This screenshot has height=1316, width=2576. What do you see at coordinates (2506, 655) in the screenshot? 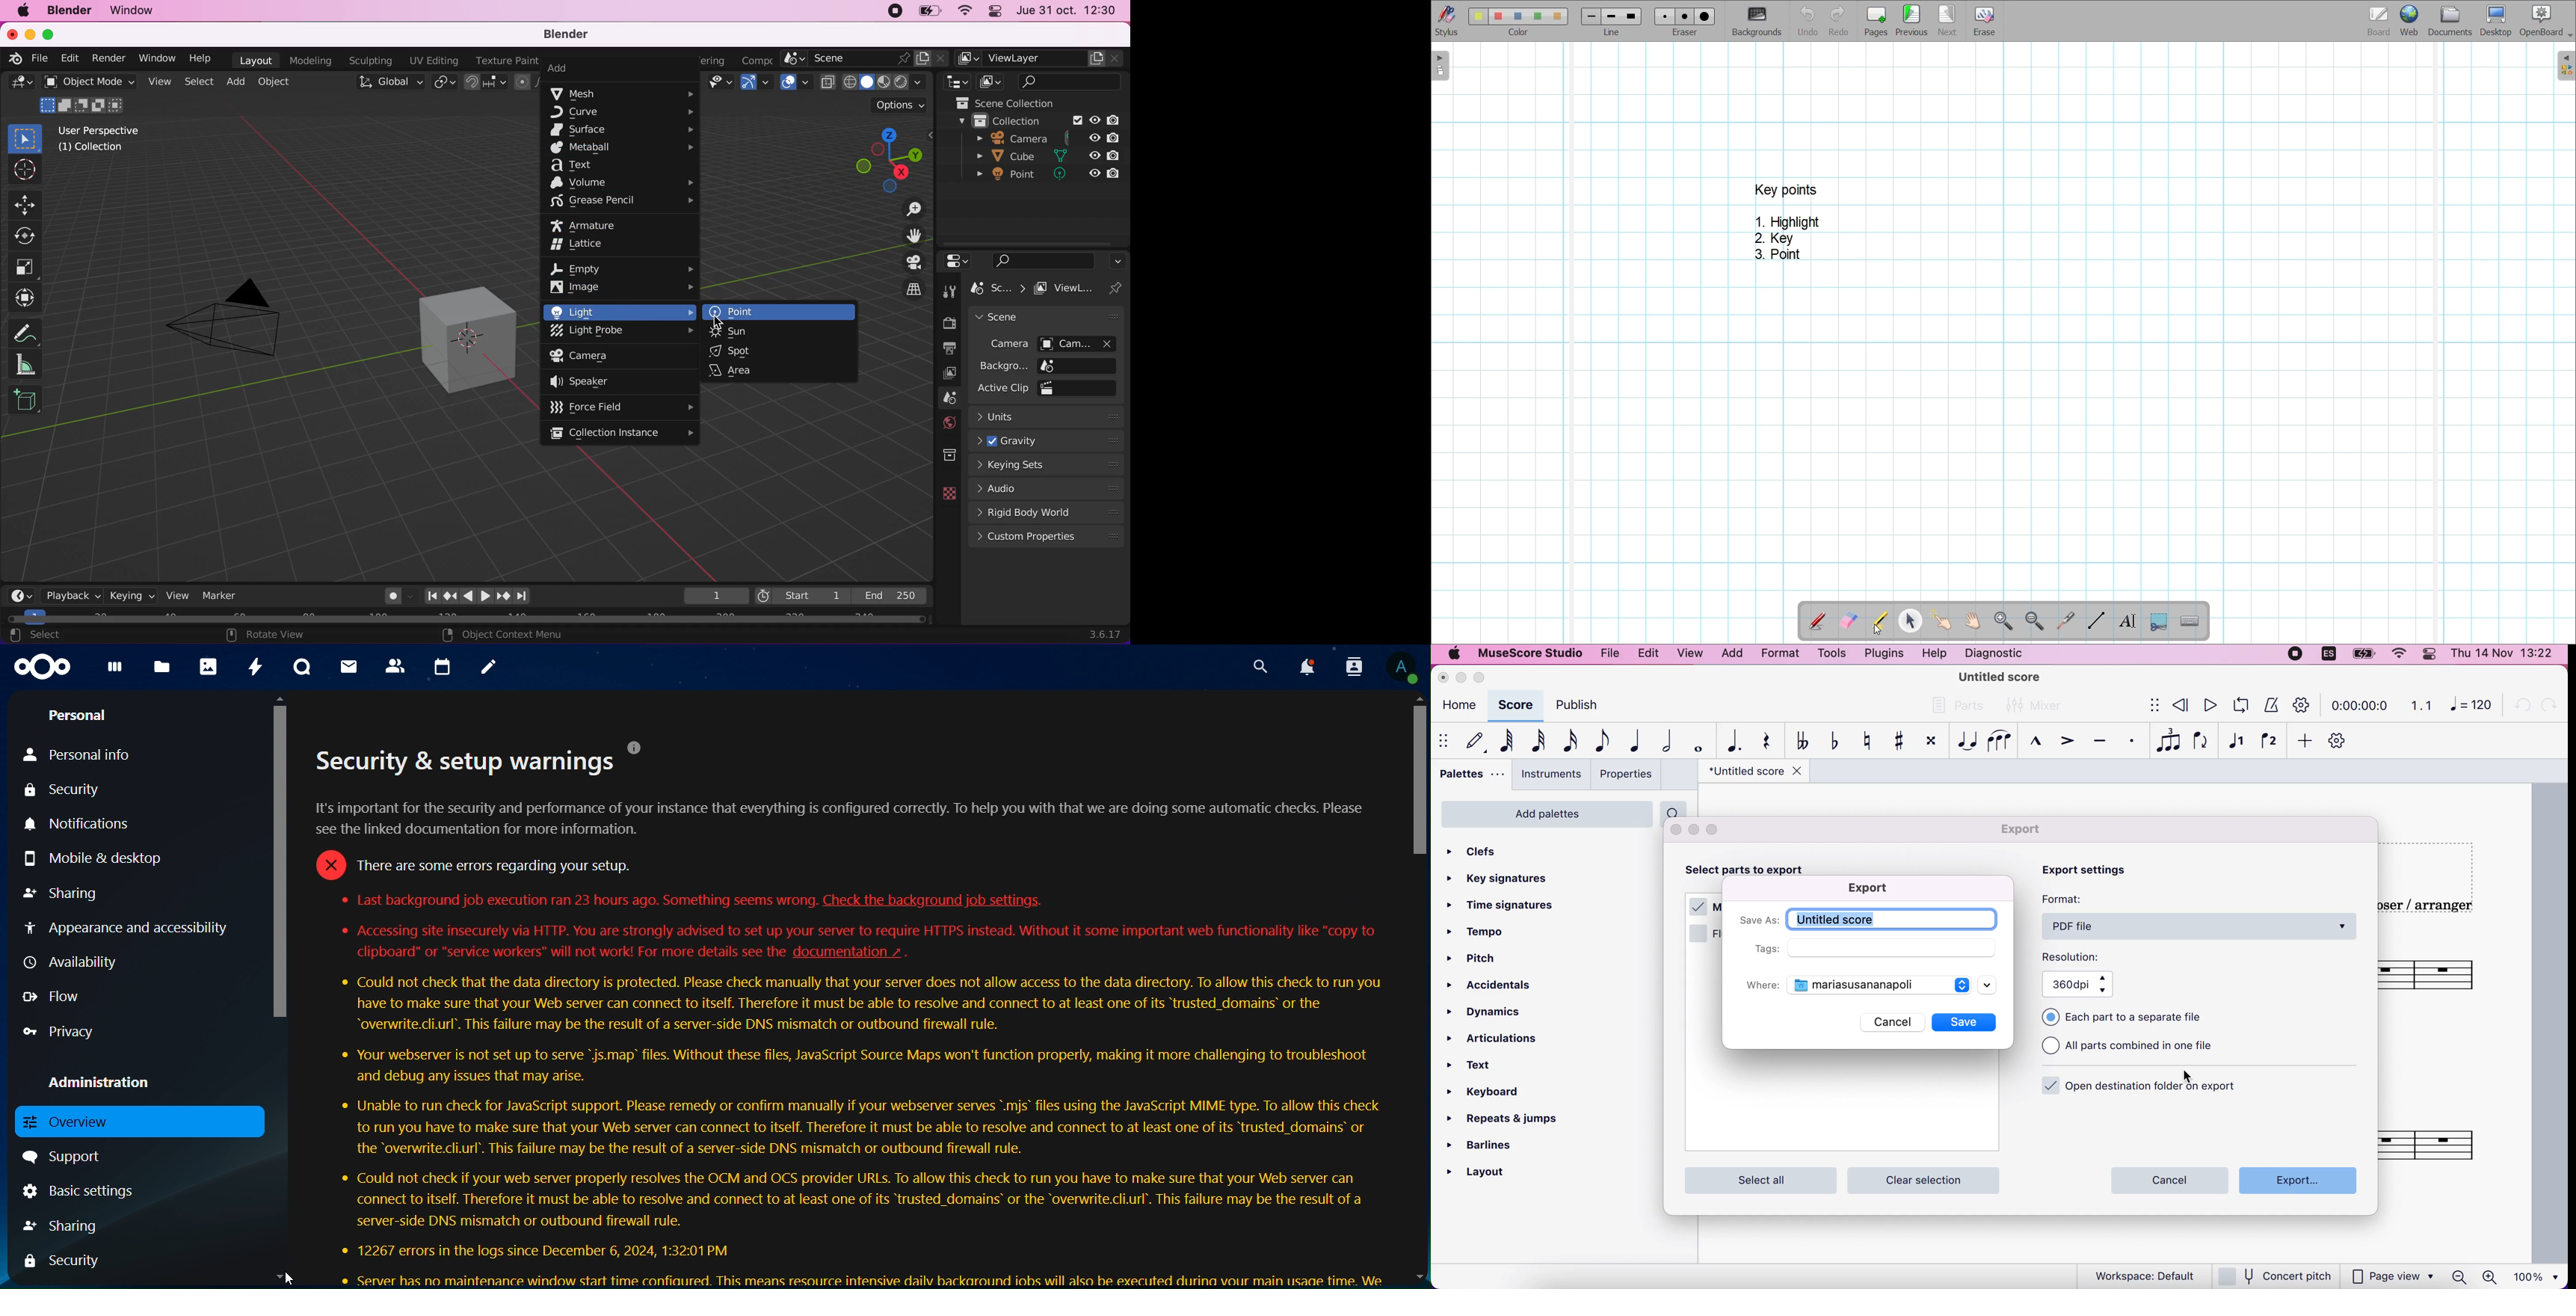
I see `time and date` at bounding box center [2506, 655].